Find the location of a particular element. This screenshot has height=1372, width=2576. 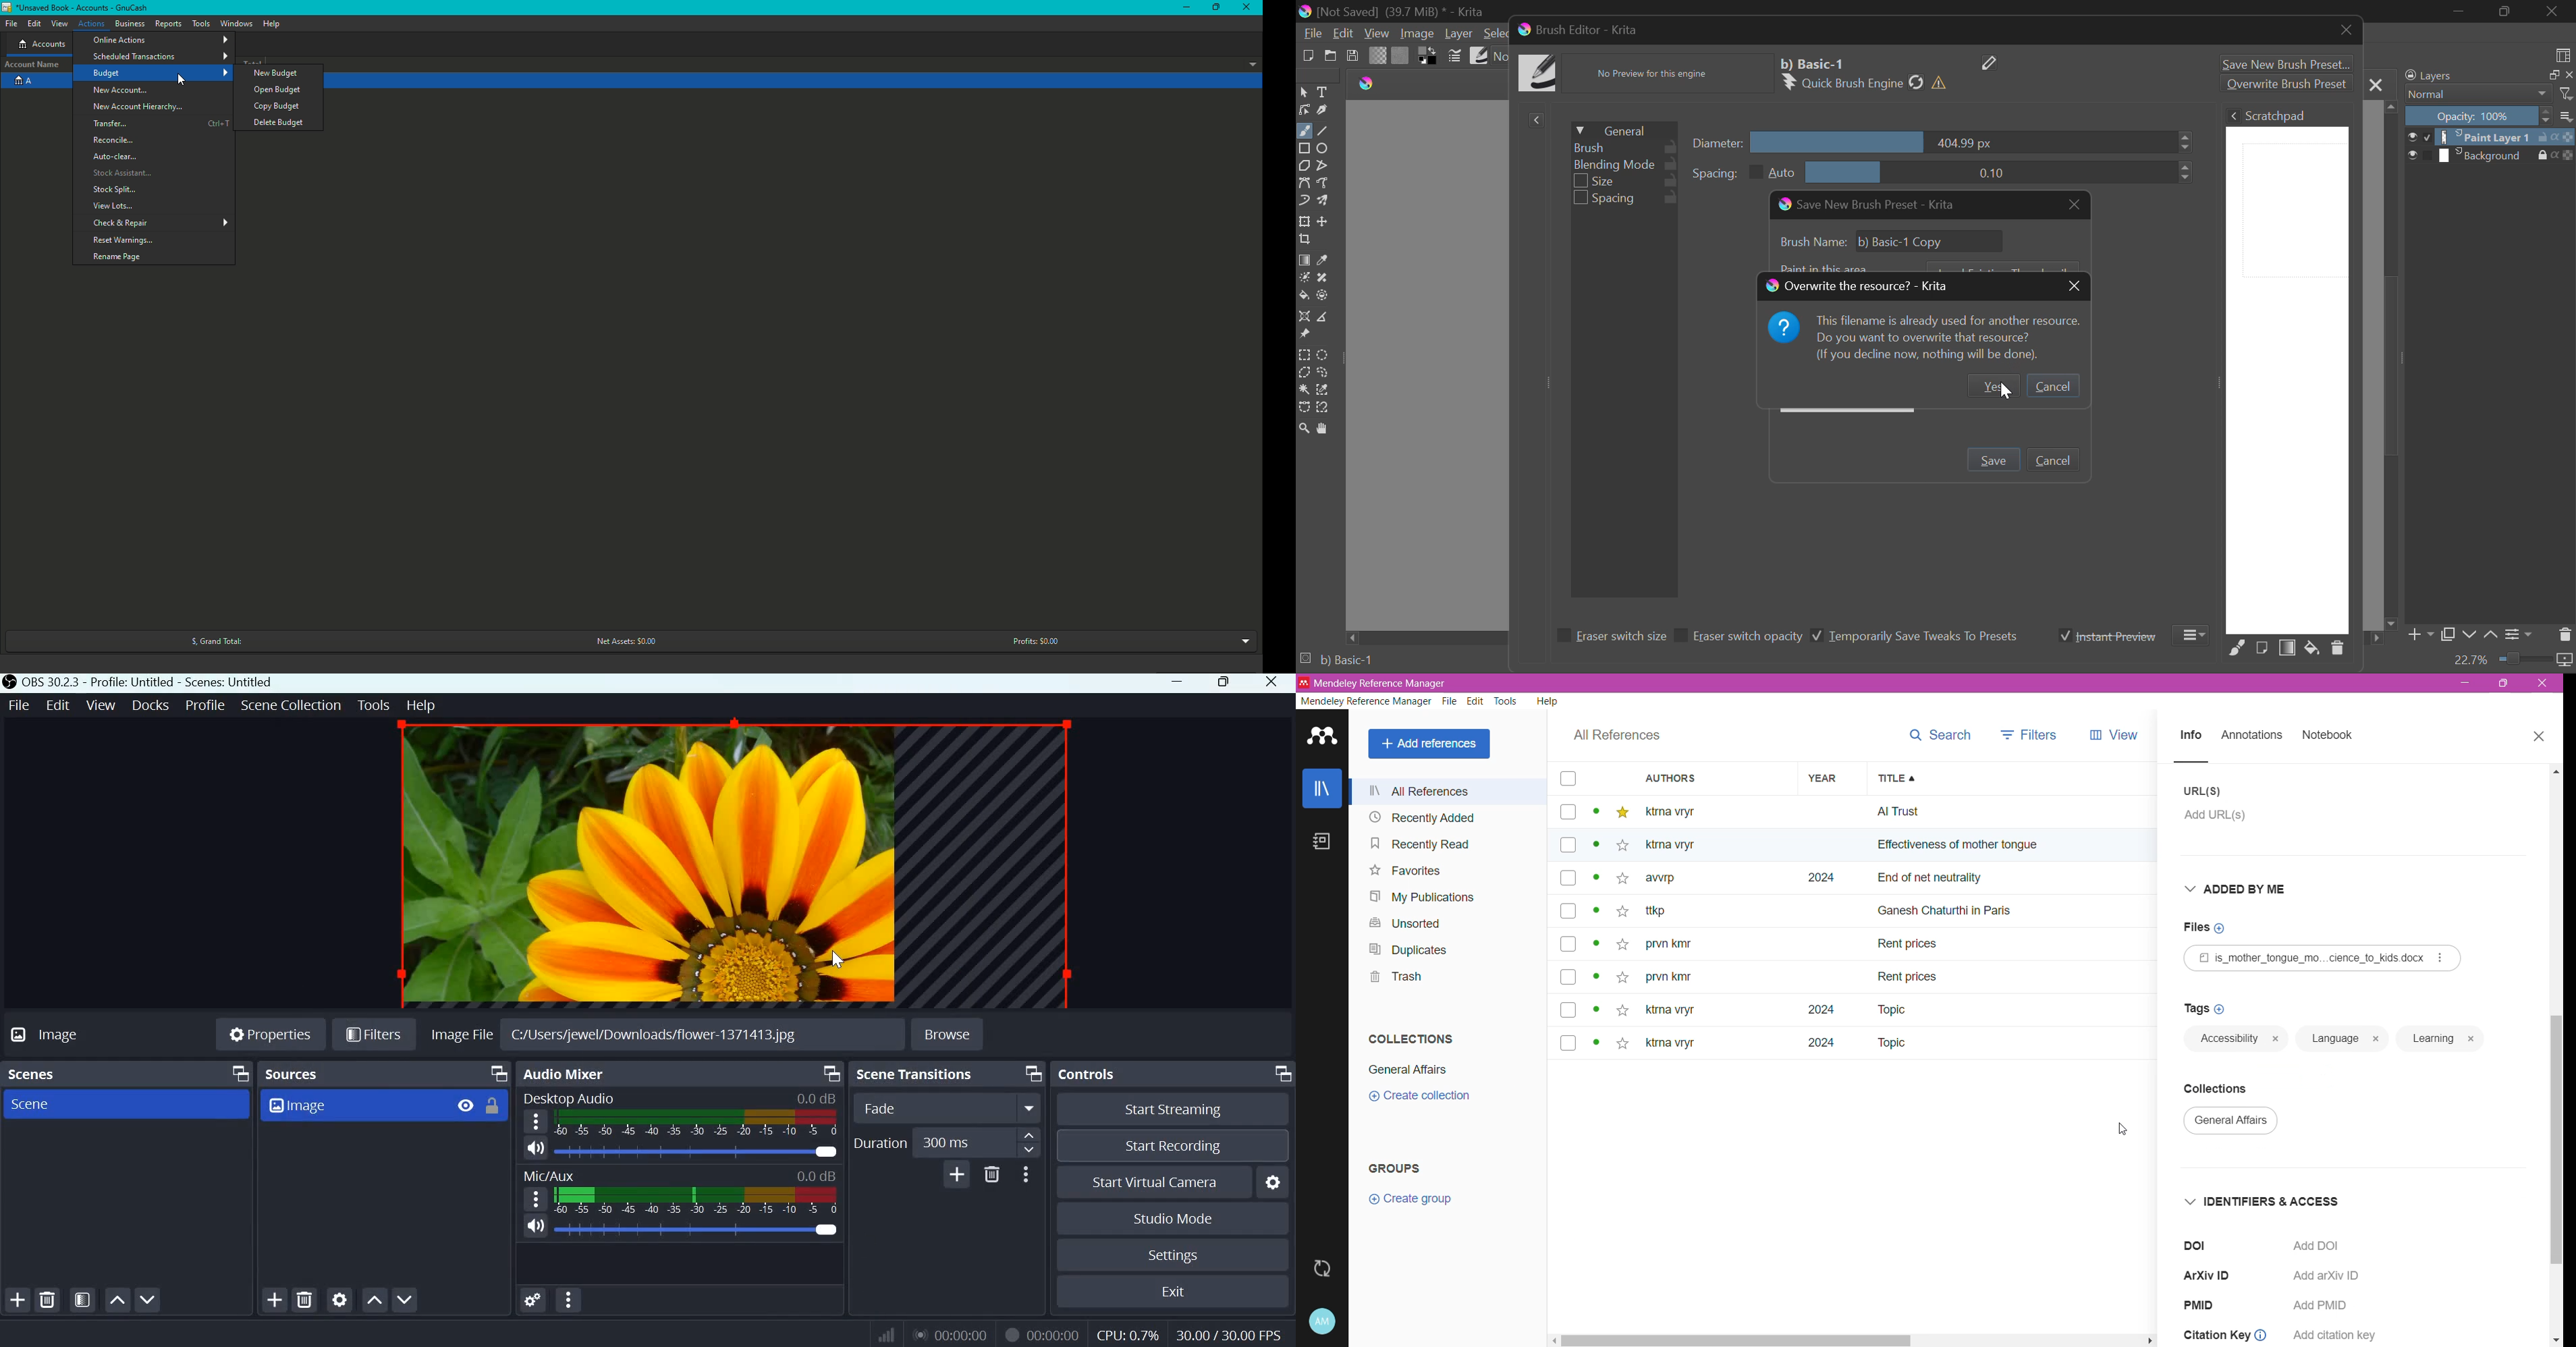

00:00:00 is located at coordinates (1055, 1335).